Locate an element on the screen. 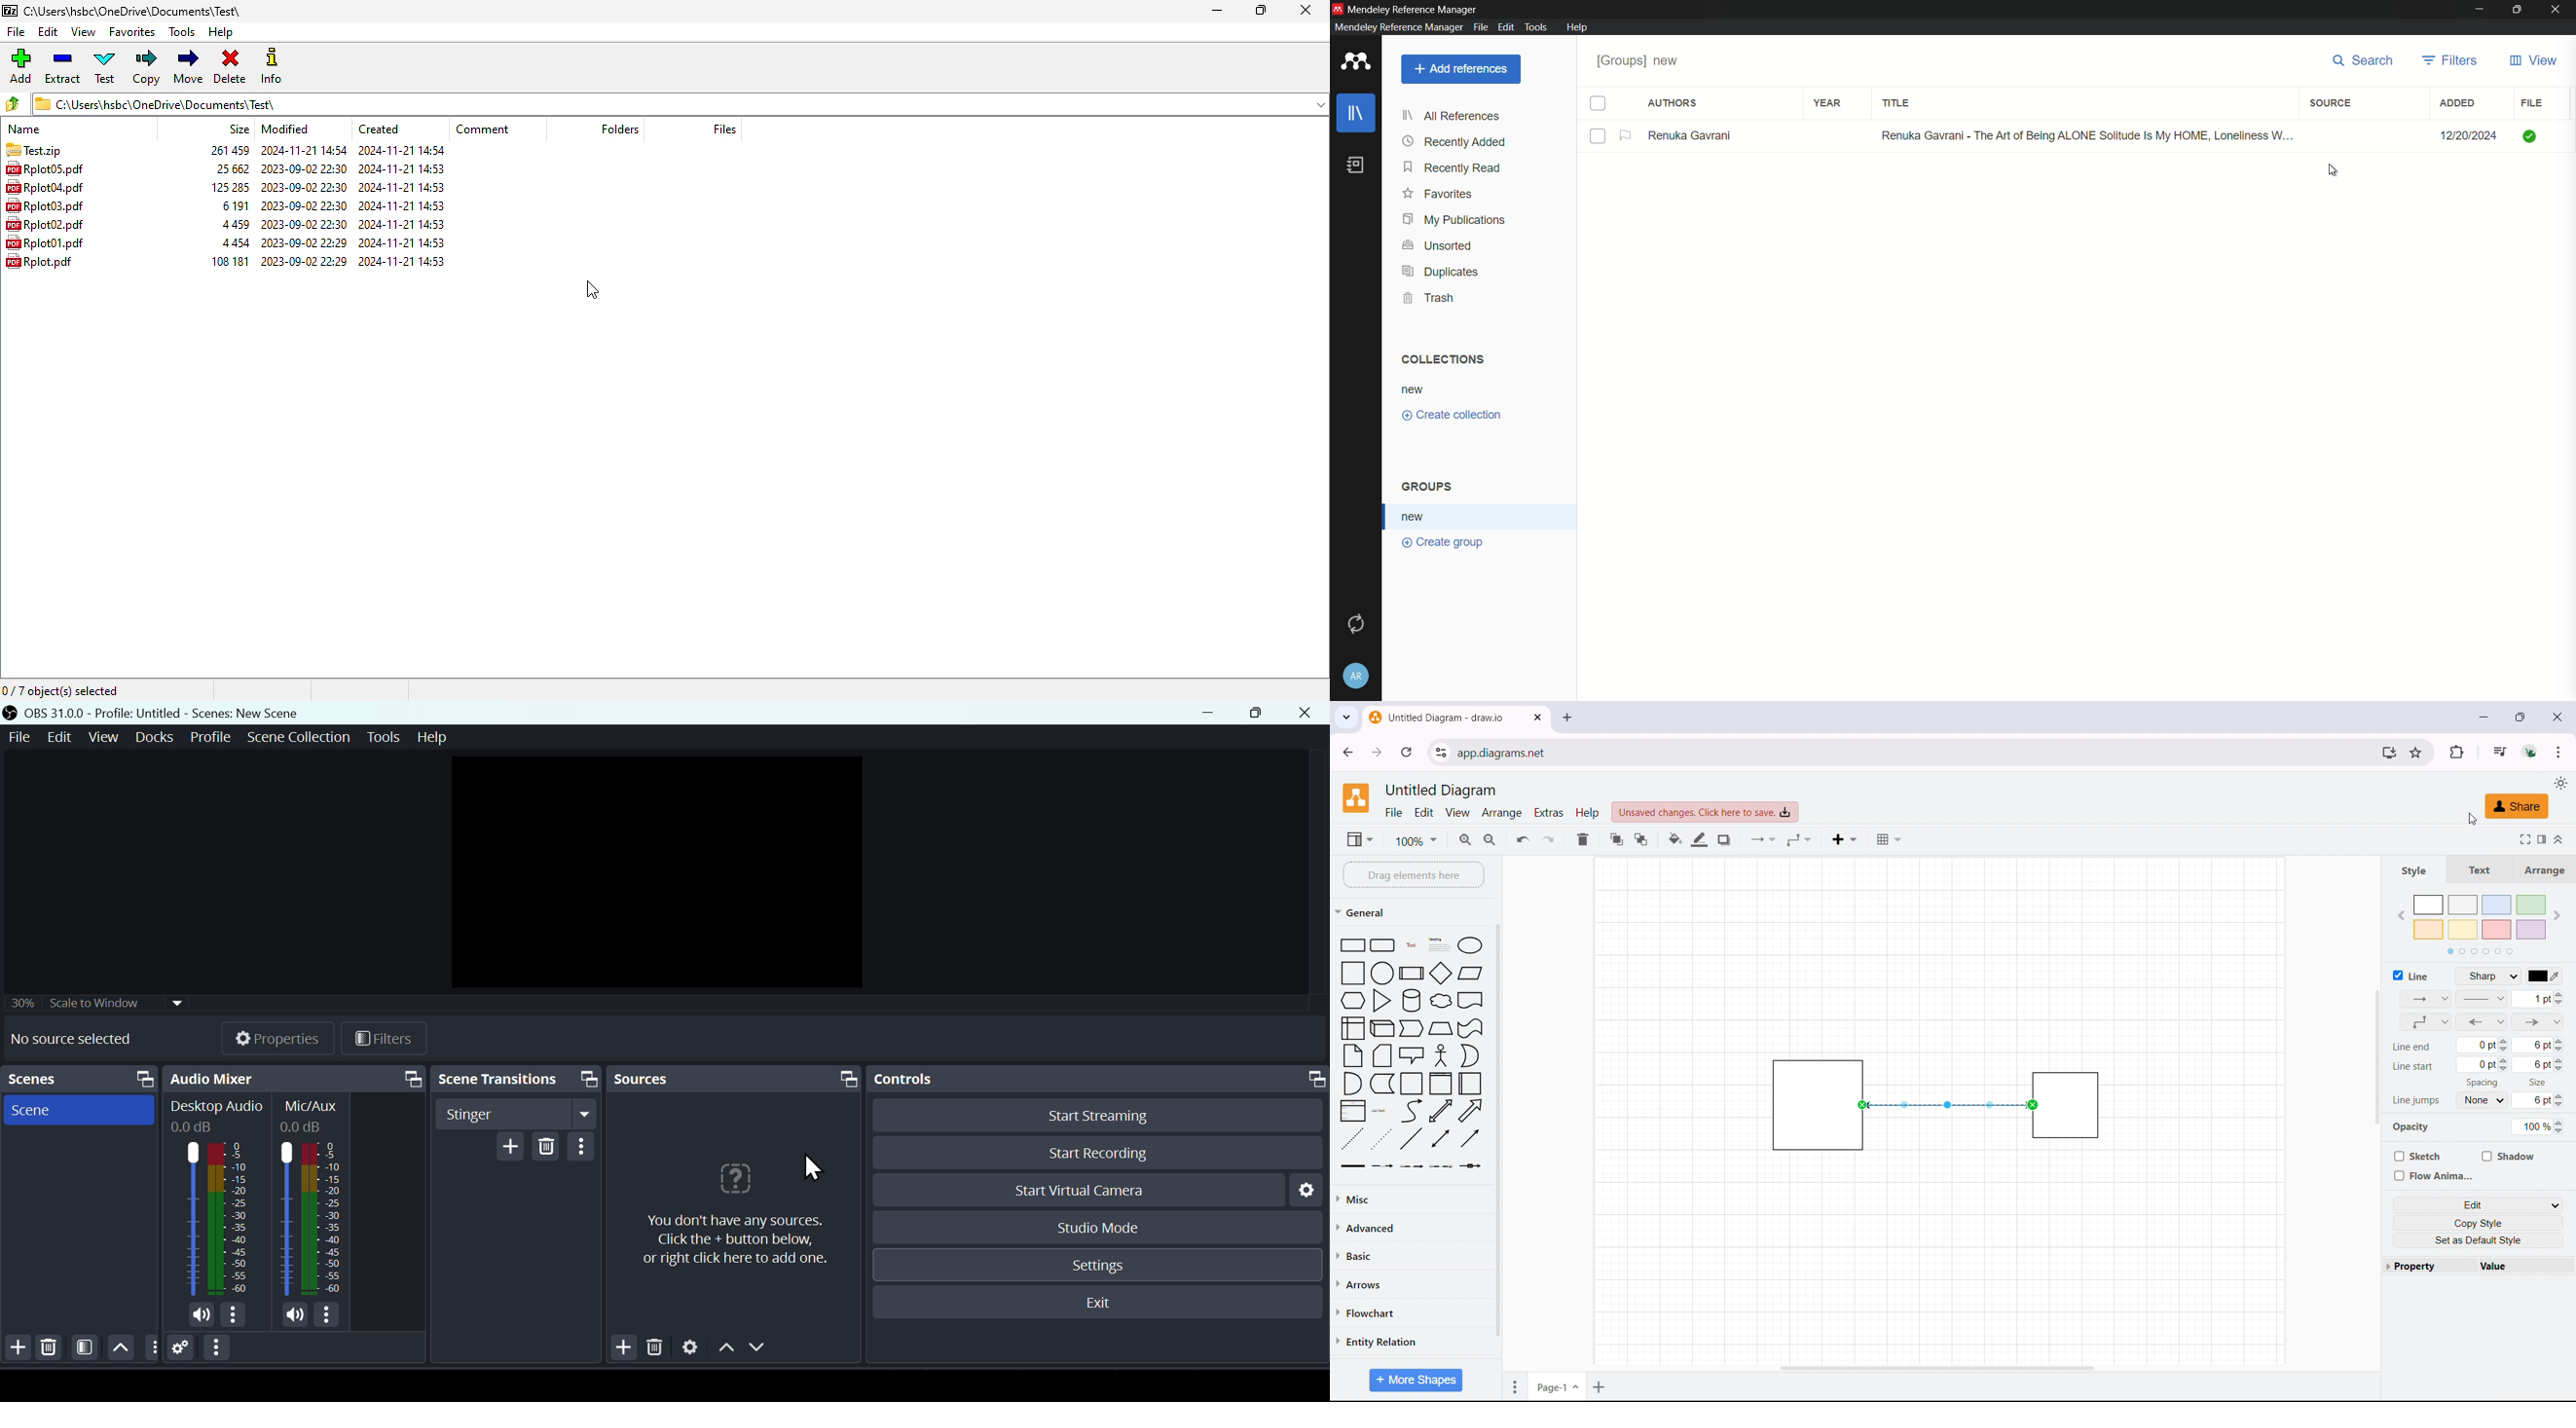 This screenshot has width=2576, height=1428. line jump size is located at coordinates (2538, 1100).